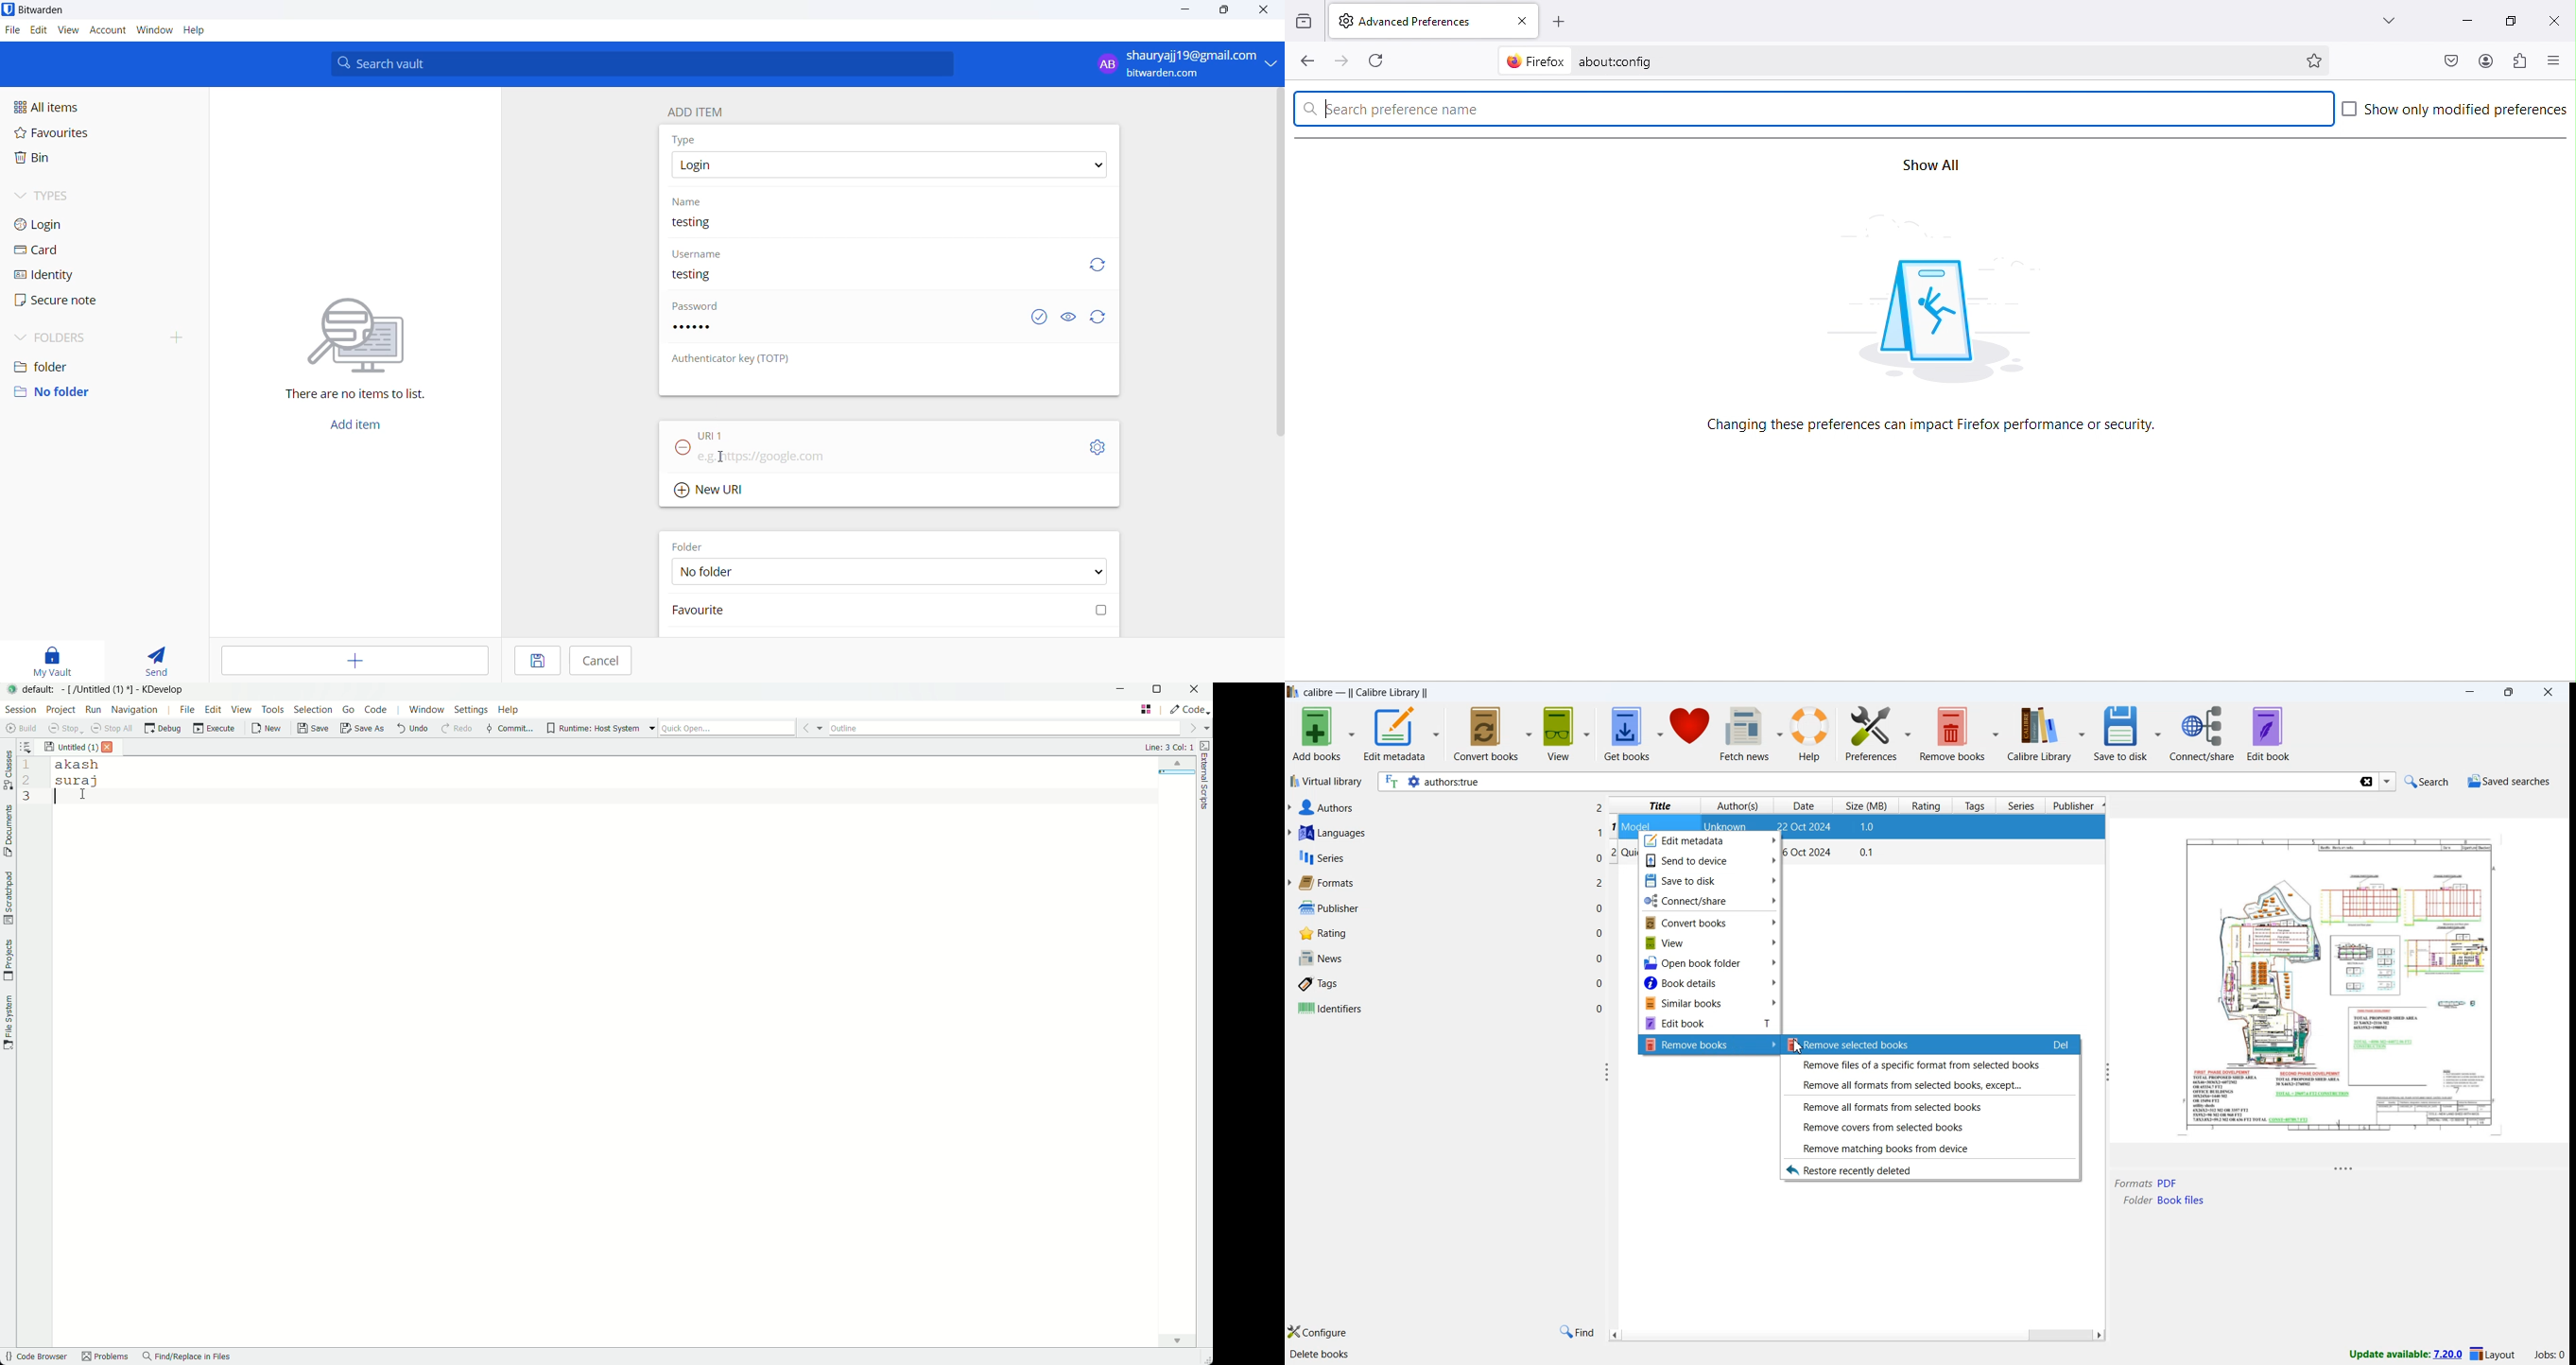  What do you see at coordinates (1813, 735) in the screenshot?
I see `help` at bounding box center [1813, 735].